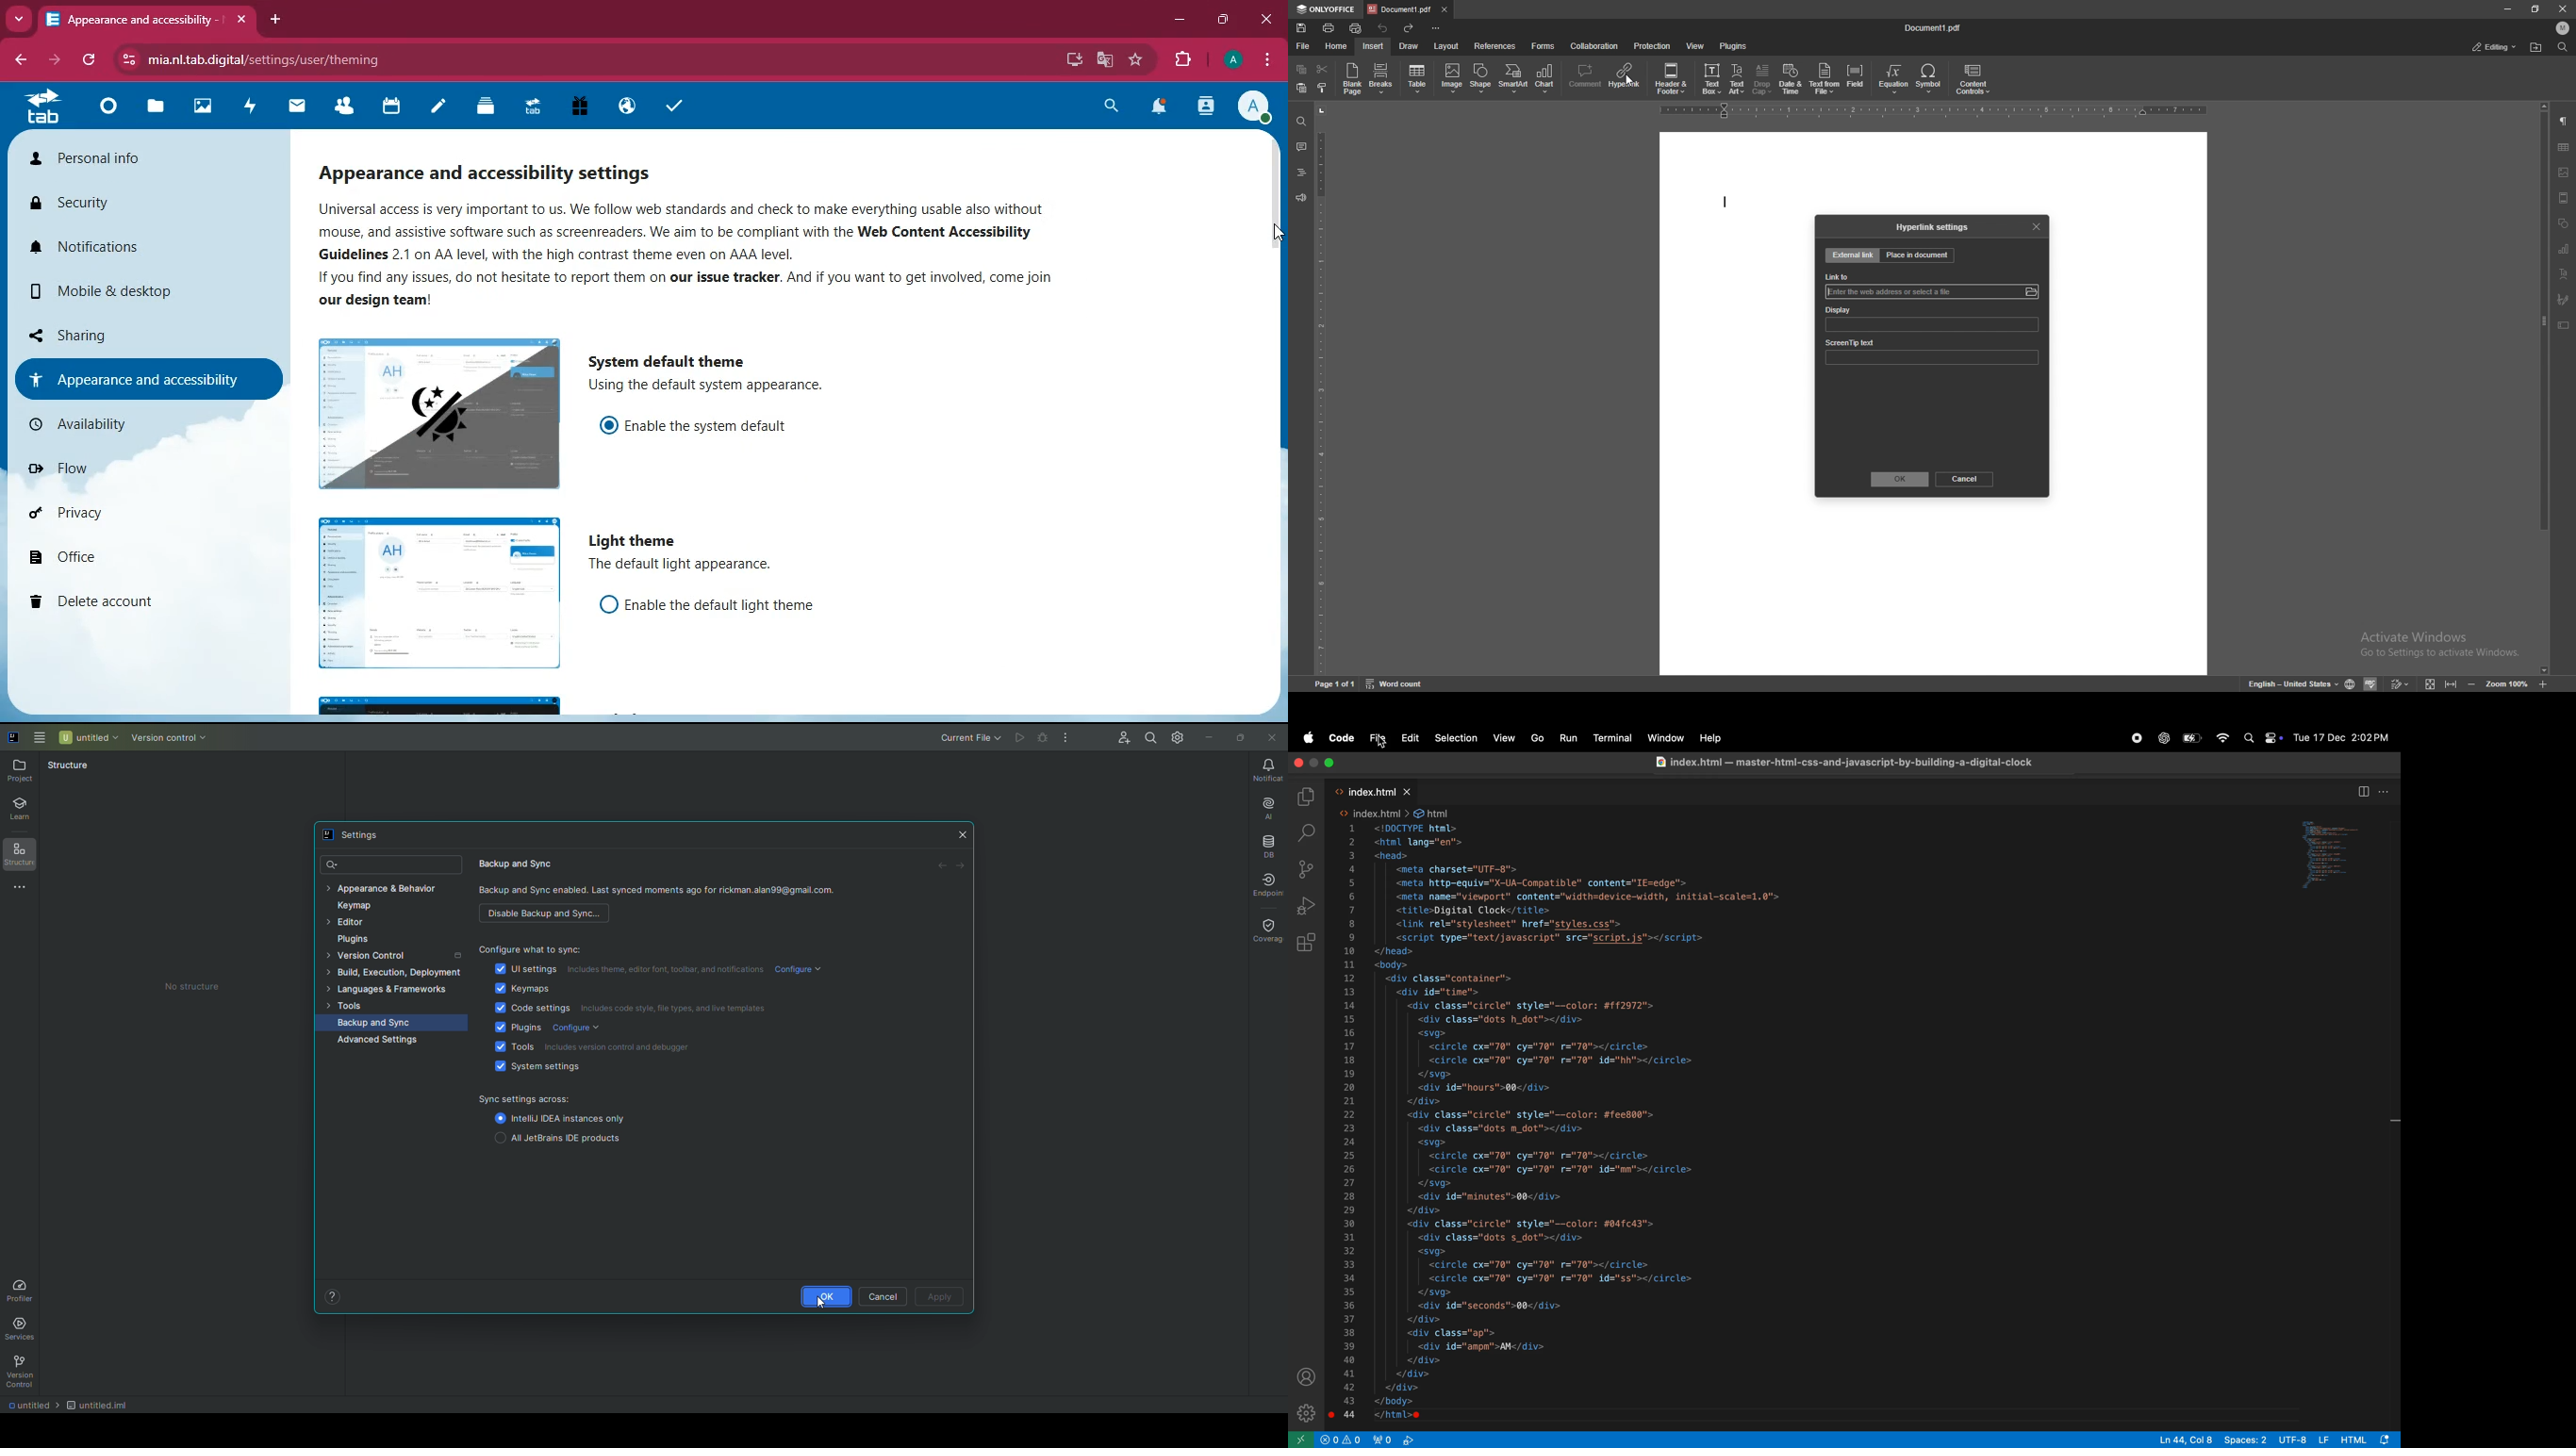 The width and height of the screenshot is (2576, 1456). Describe the element at coordinates (1597, 45) in the screenshot. I see `collaboration` at that location.